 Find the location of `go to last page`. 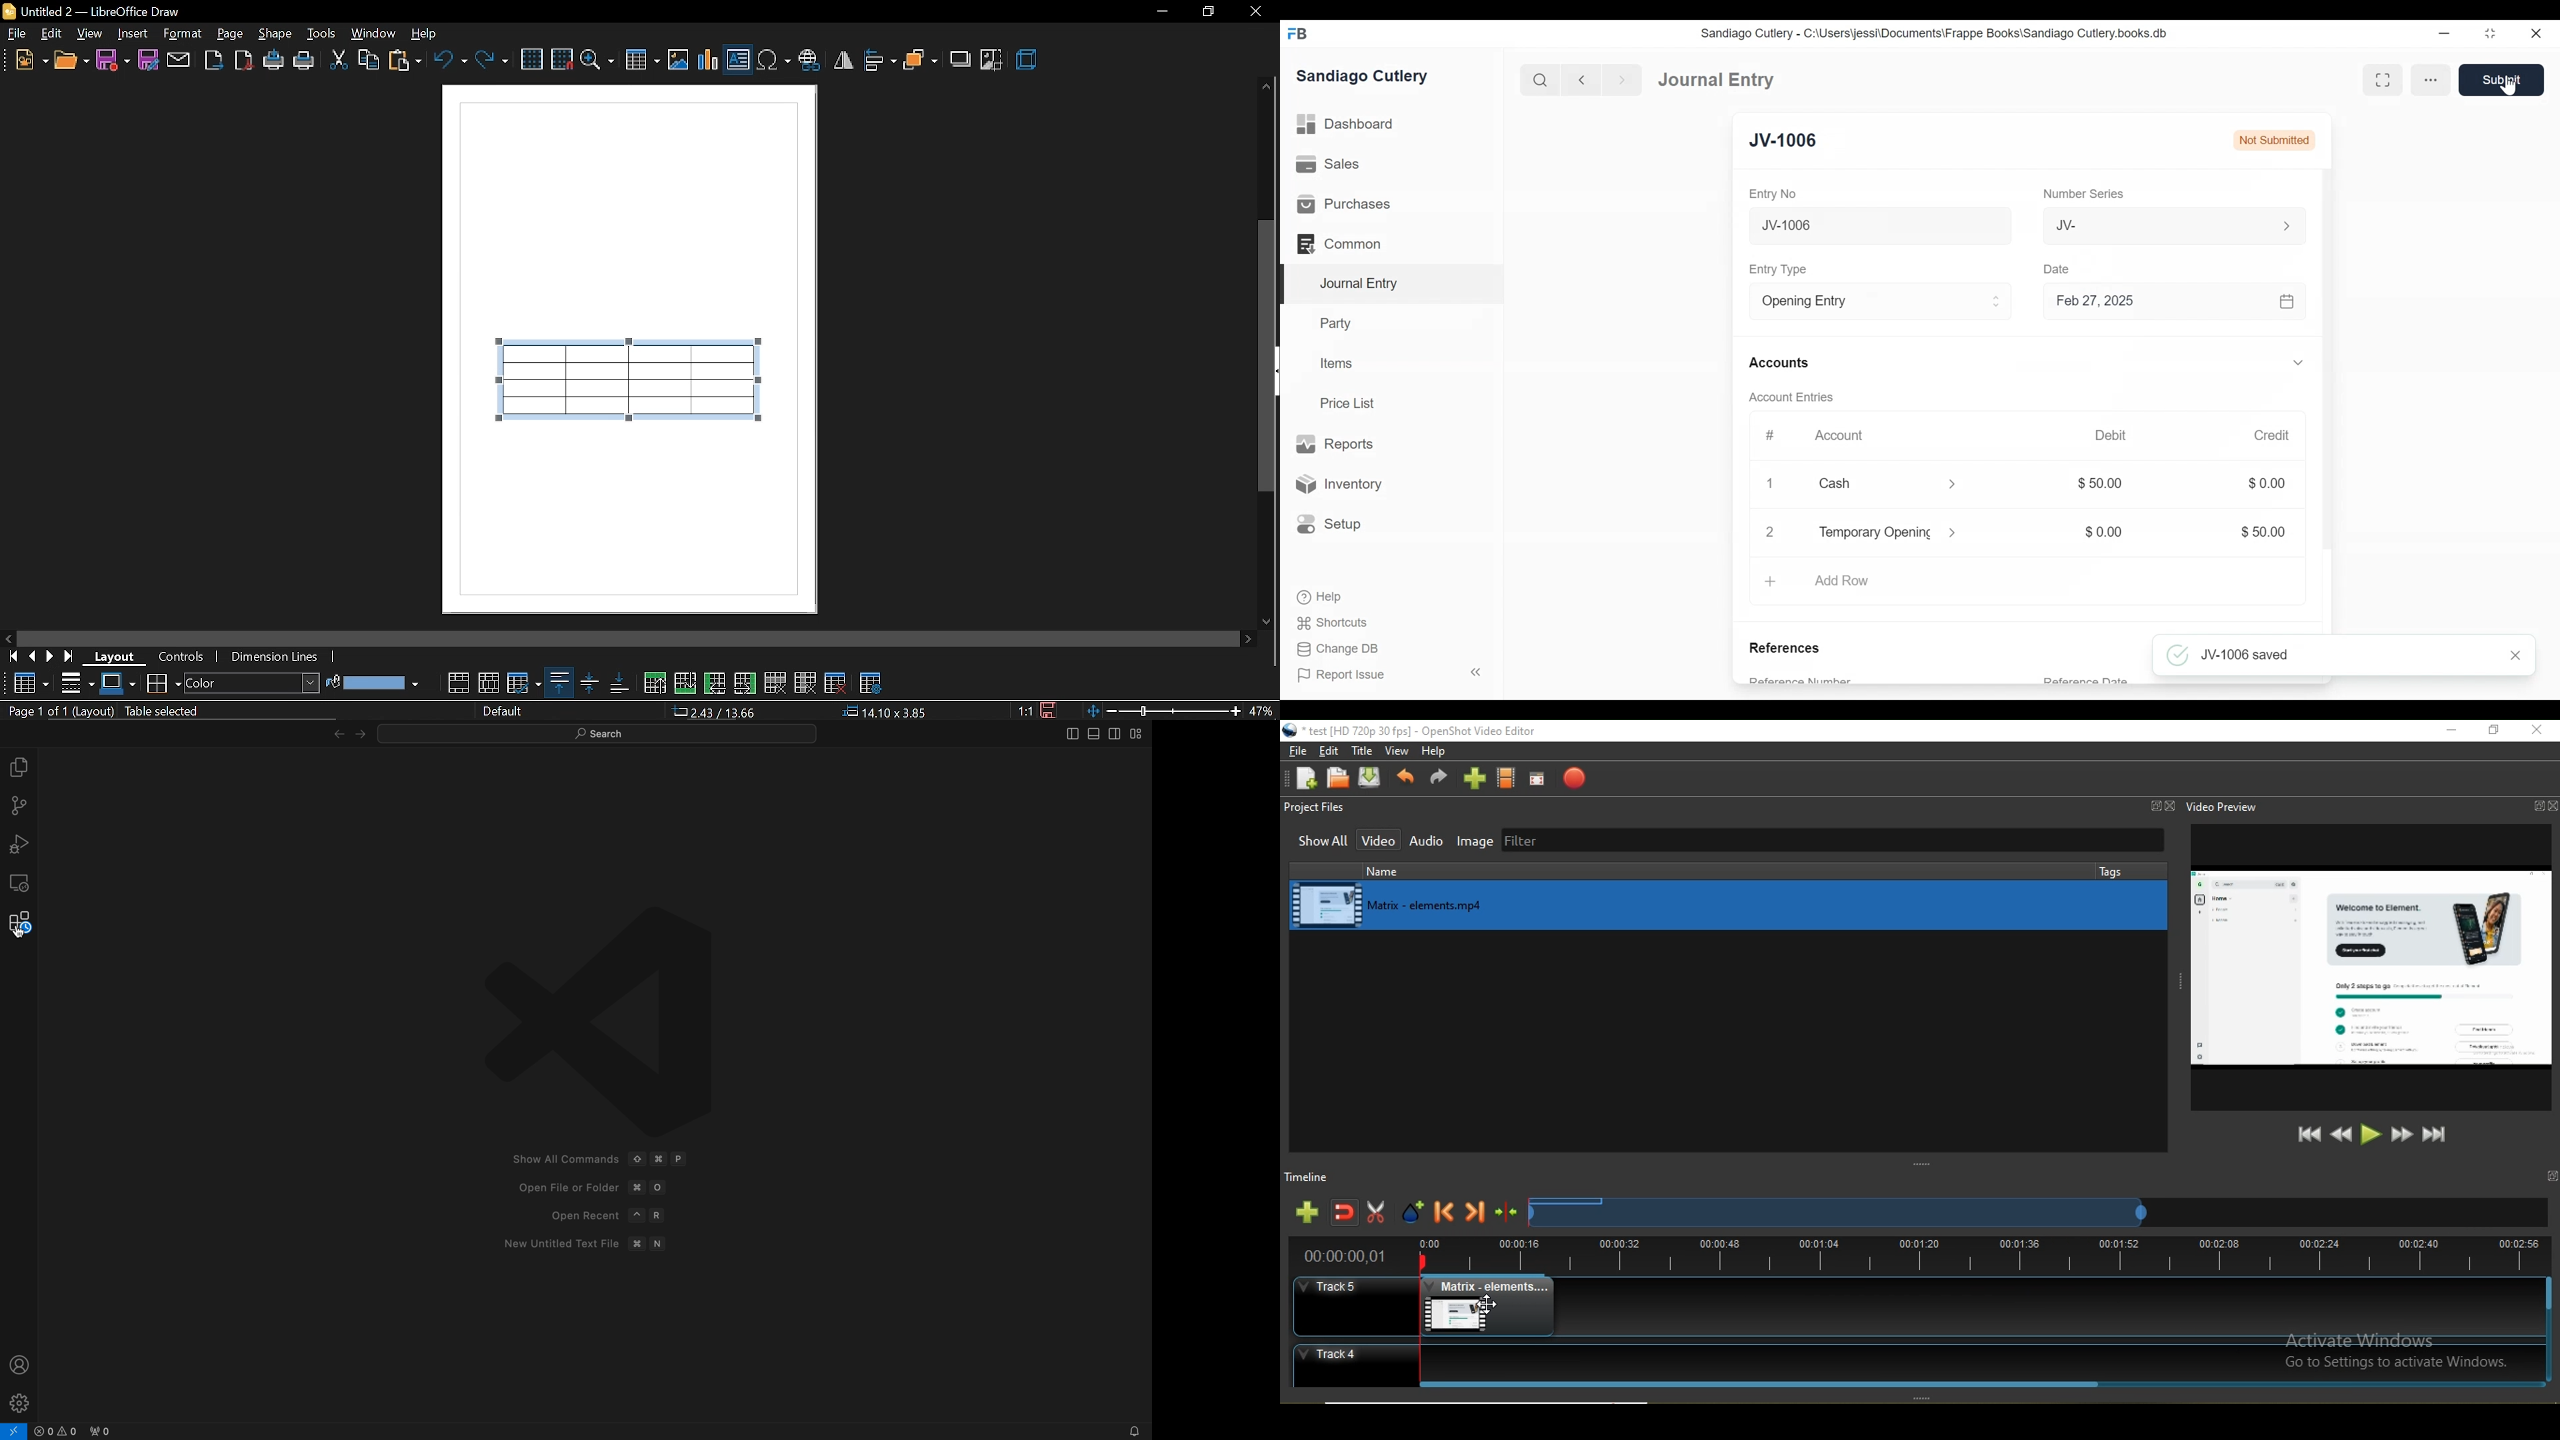

go to last page is located at coordinates (72, 657).